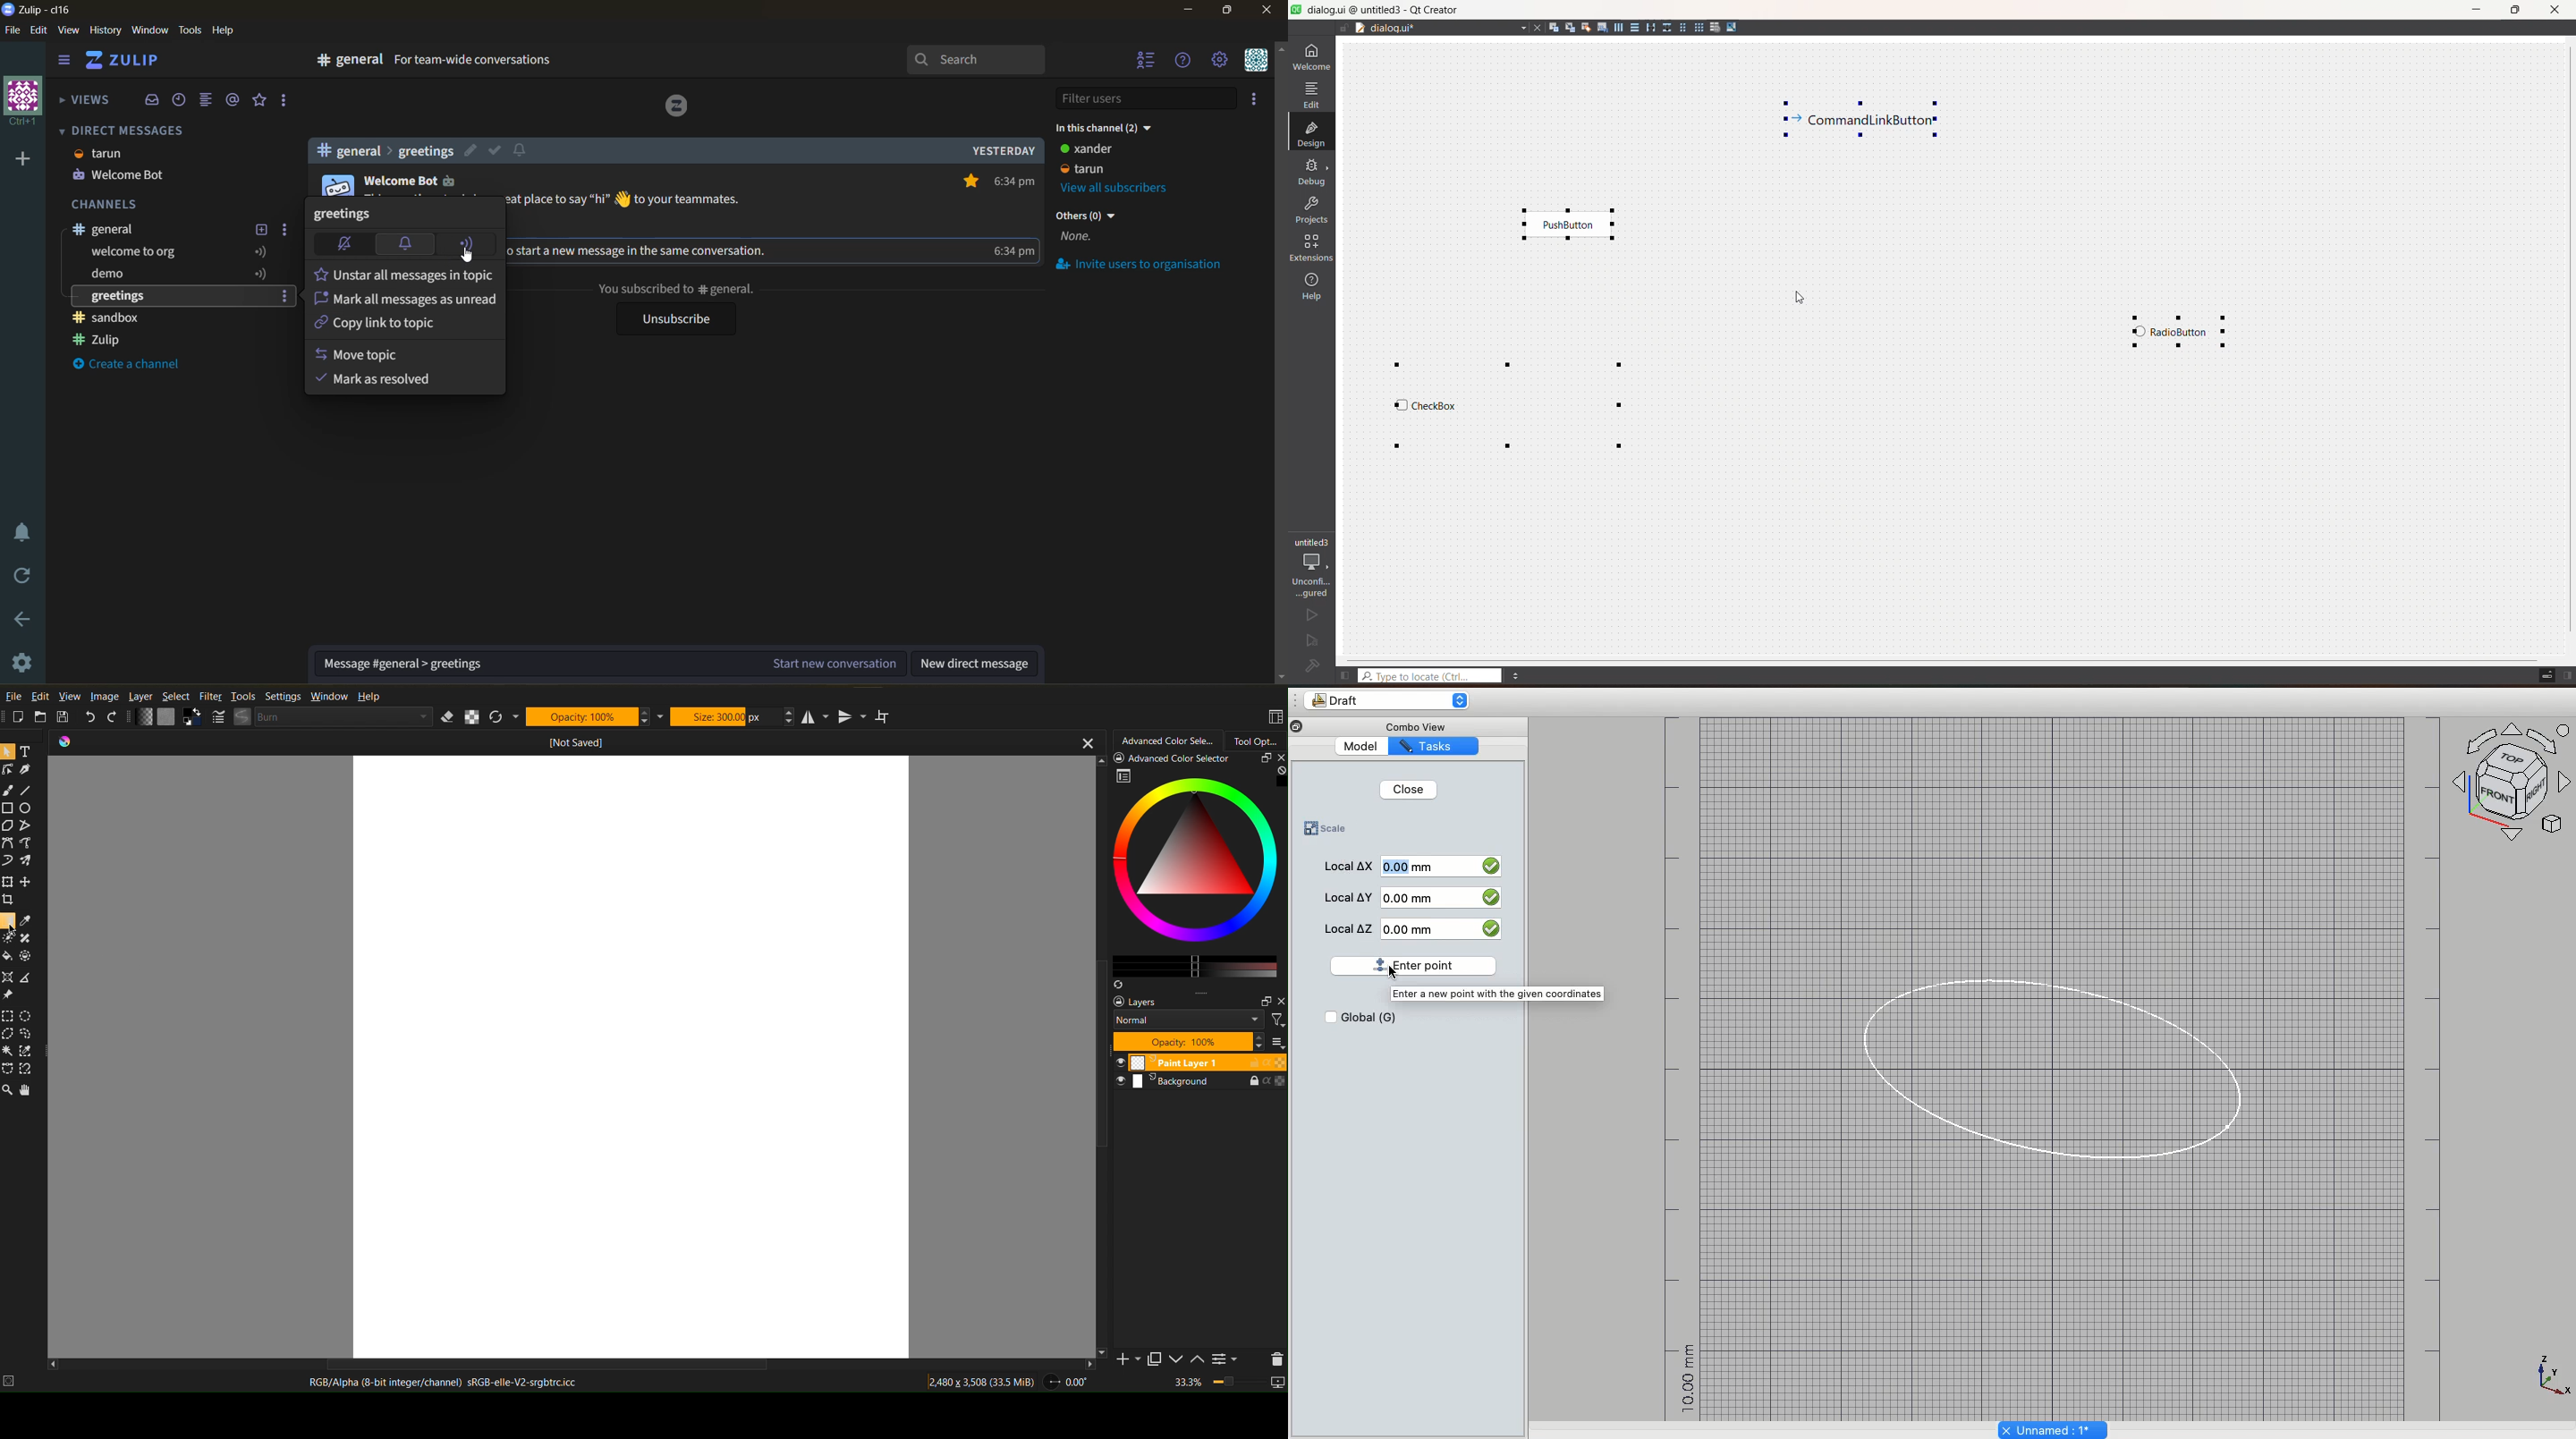 The height and width of the screenshot is (1456, 2576). Describe the element at coordinates (1226, 1361) in the screenshot. I see `Settings` at that location.